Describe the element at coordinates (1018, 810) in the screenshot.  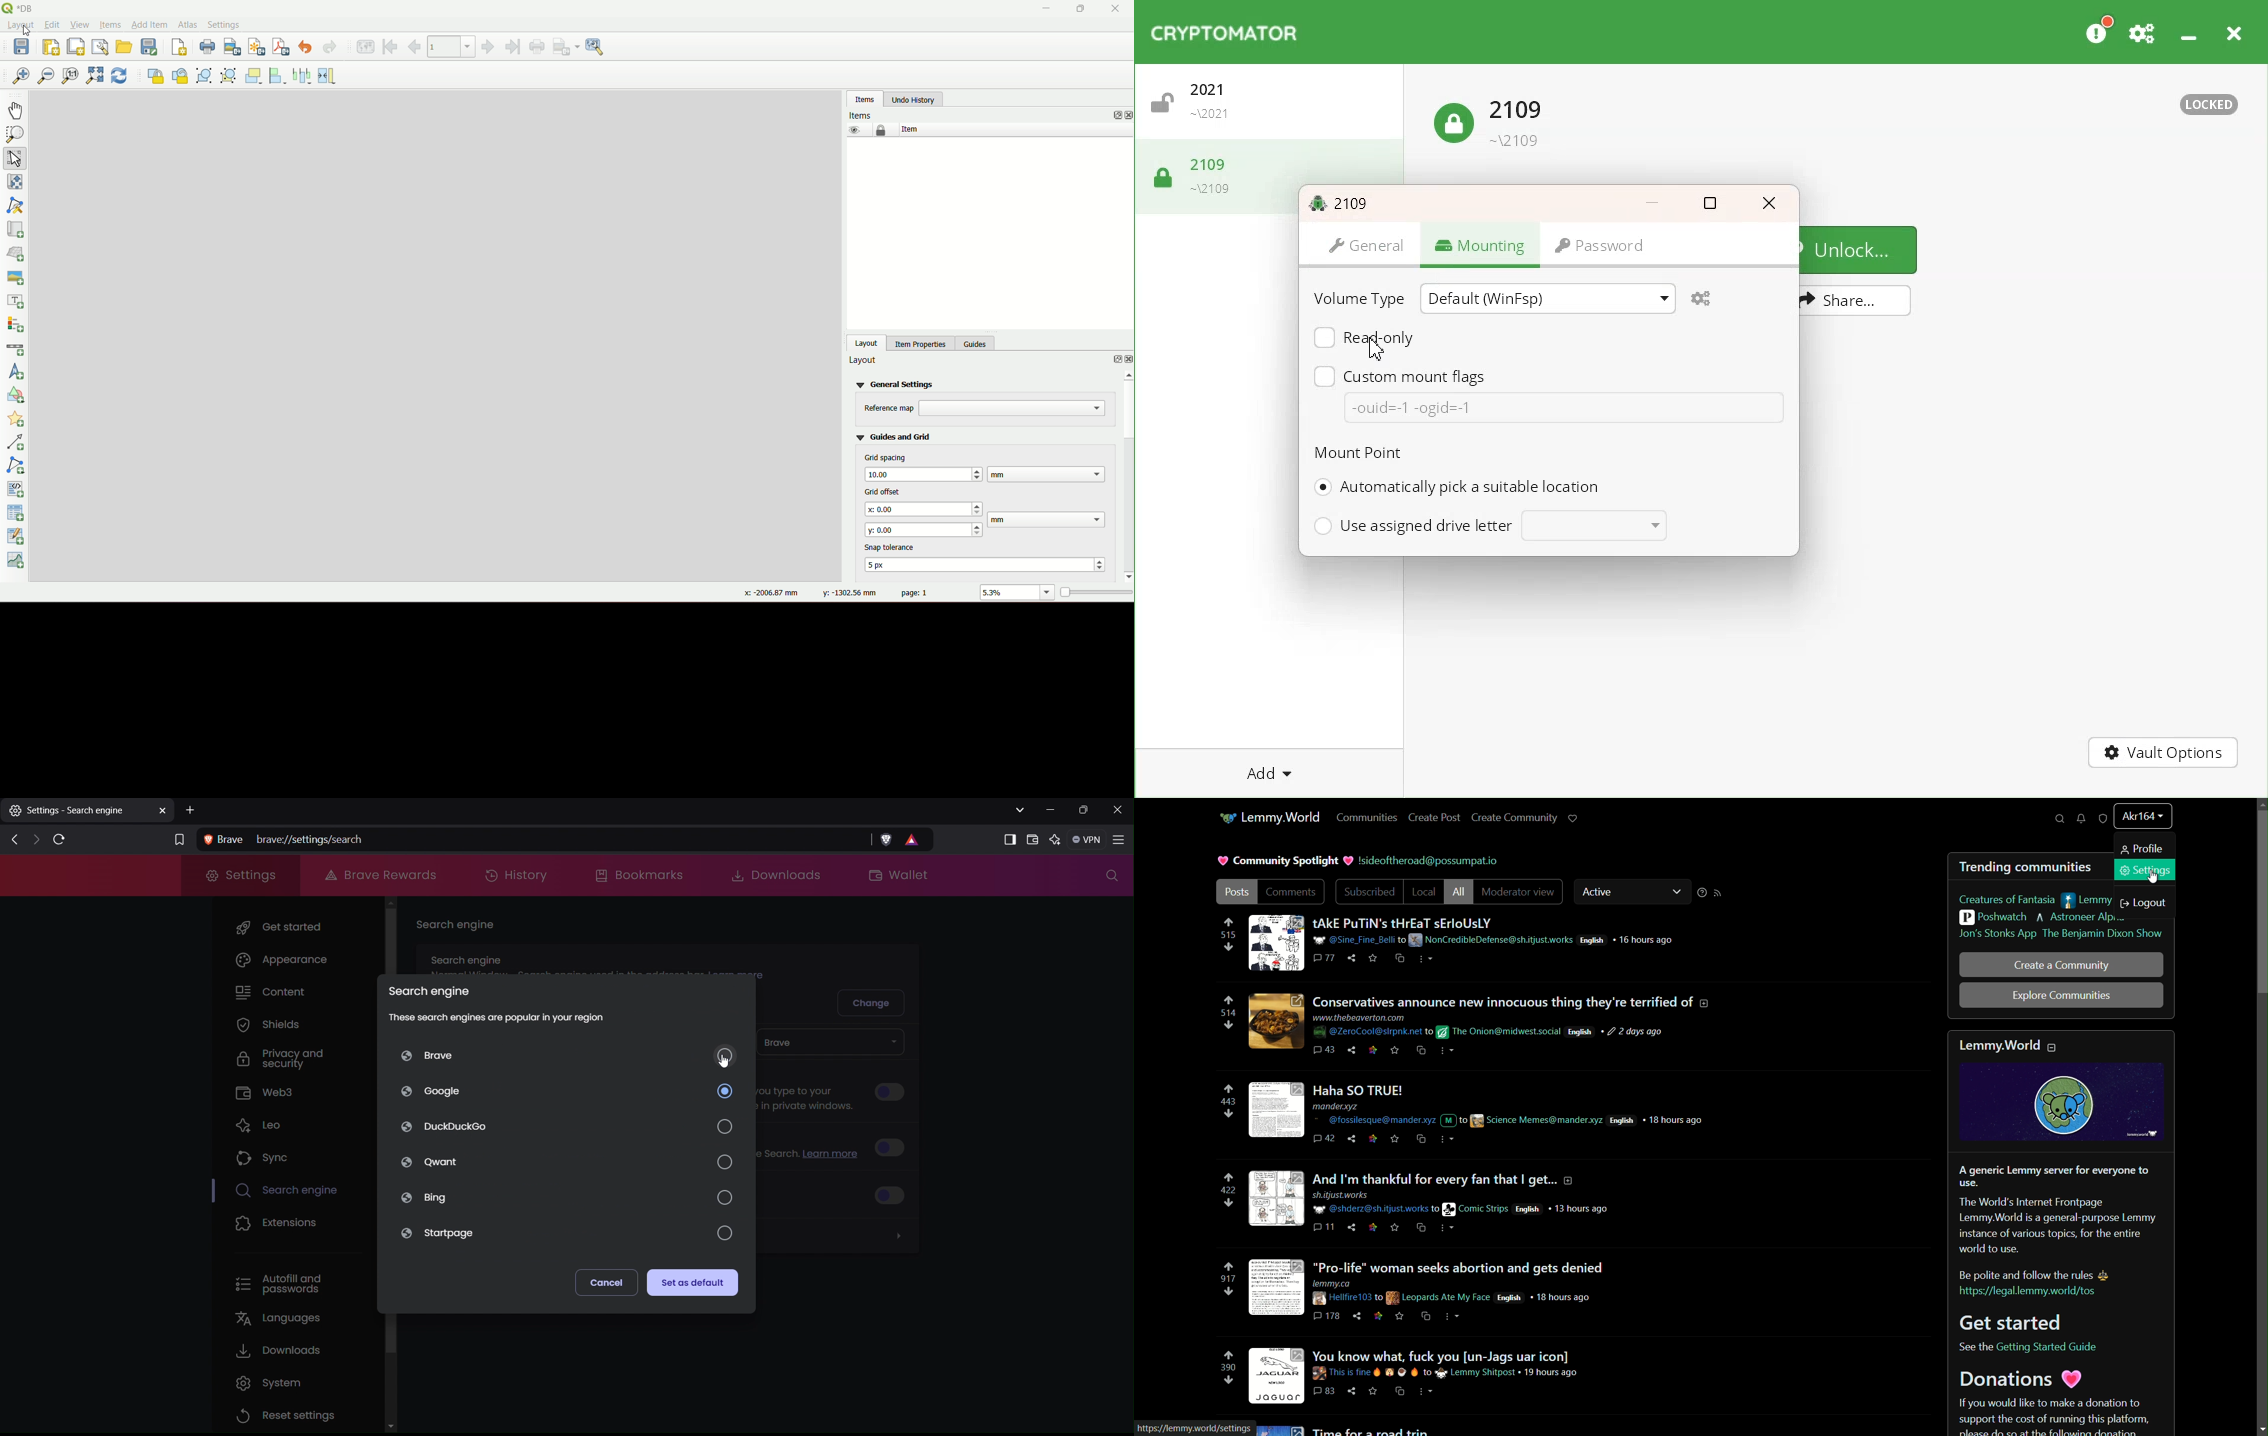
I see `List all tabs` at that location.